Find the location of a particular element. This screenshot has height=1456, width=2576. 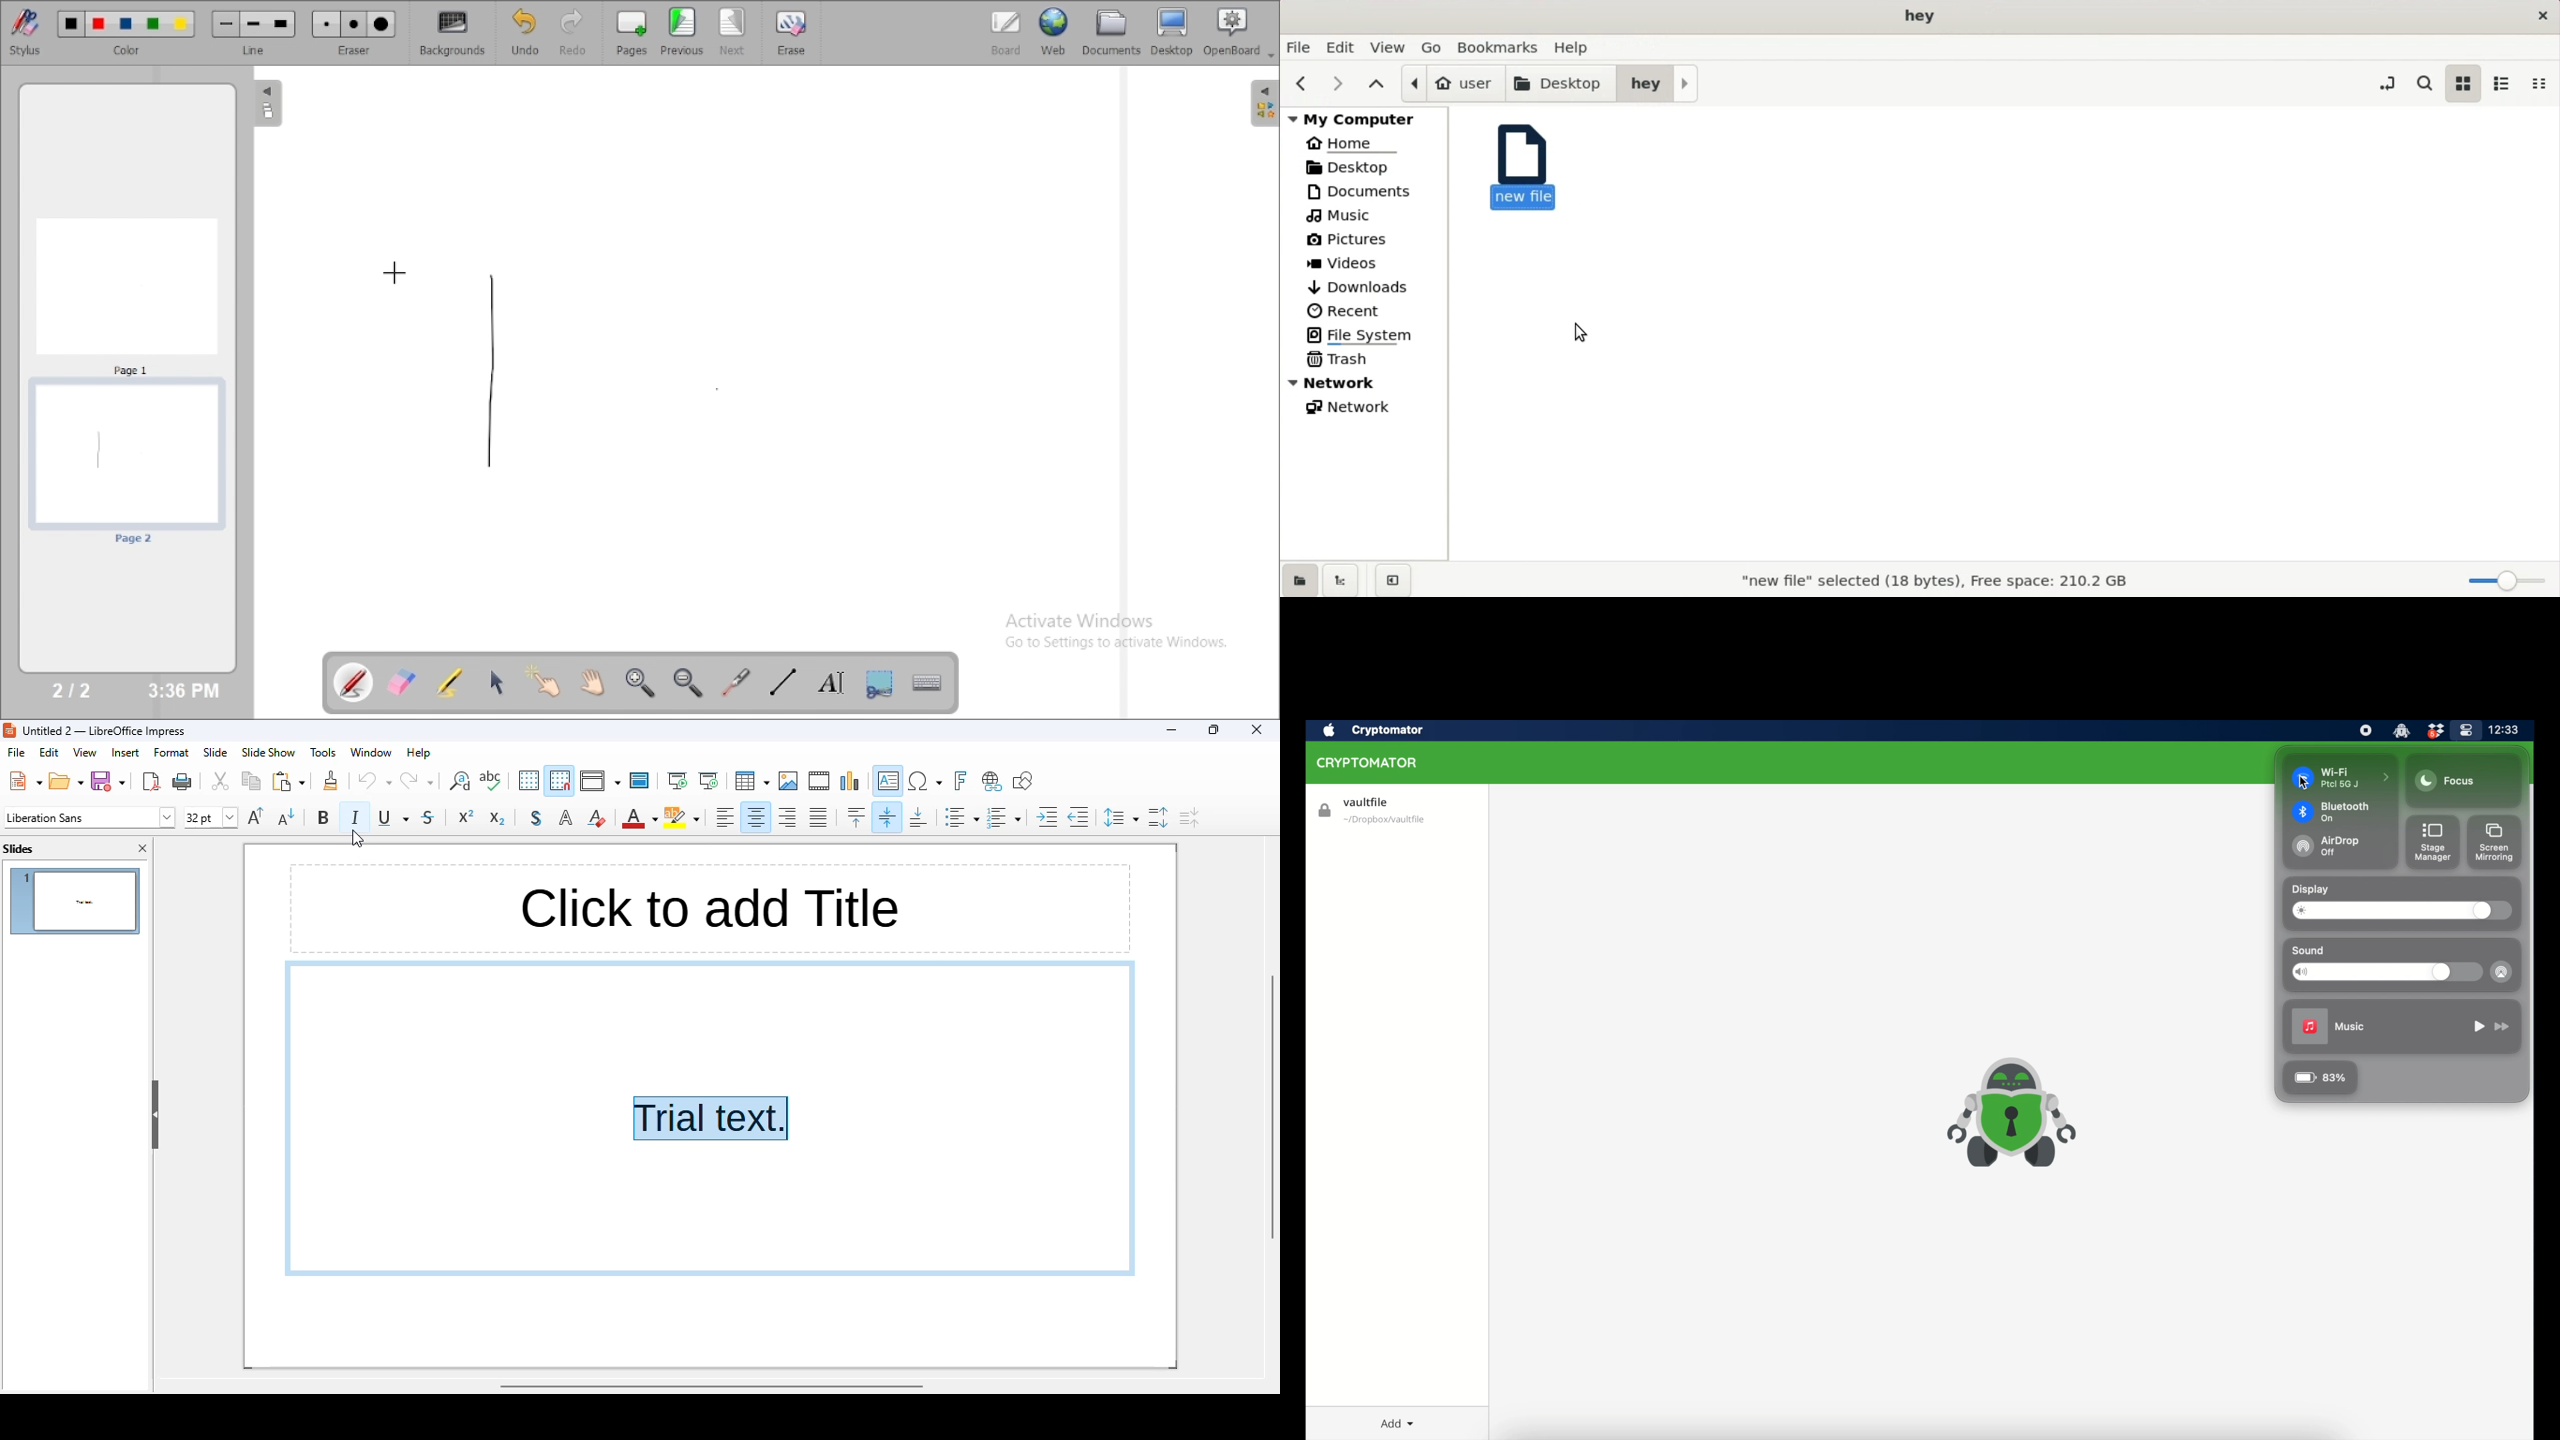

previous is located at coordinates (1299, 84).